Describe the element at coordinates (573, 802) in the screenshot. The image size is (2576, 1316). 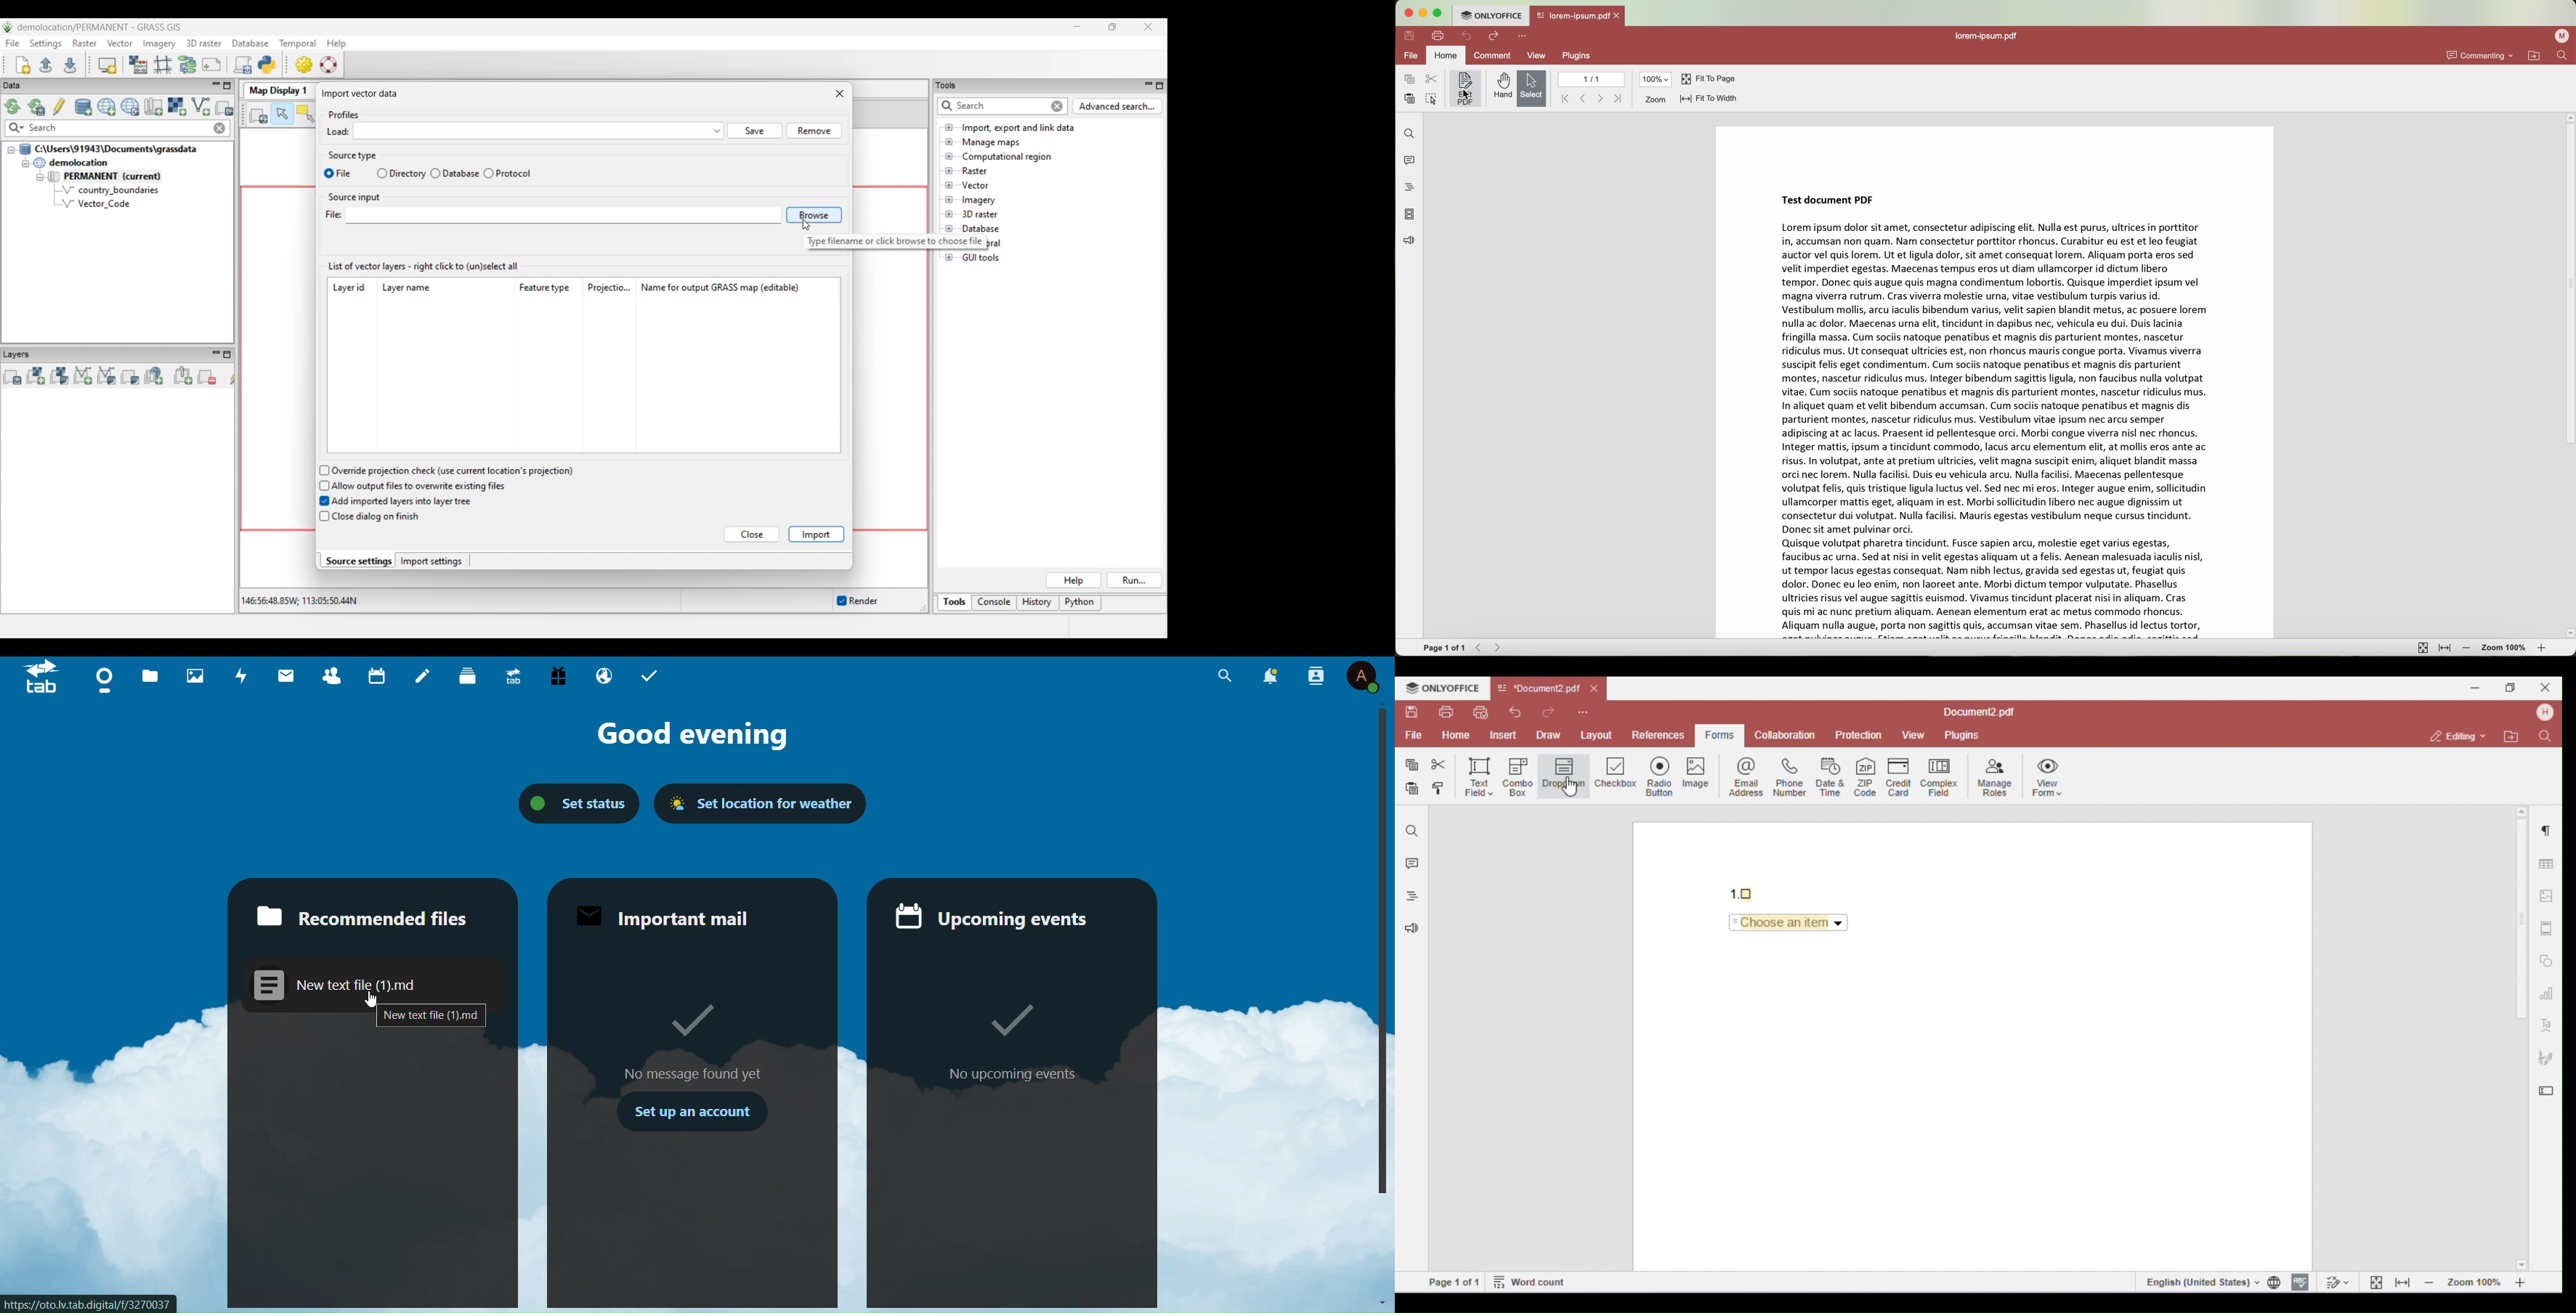
I see `set status` at that location.